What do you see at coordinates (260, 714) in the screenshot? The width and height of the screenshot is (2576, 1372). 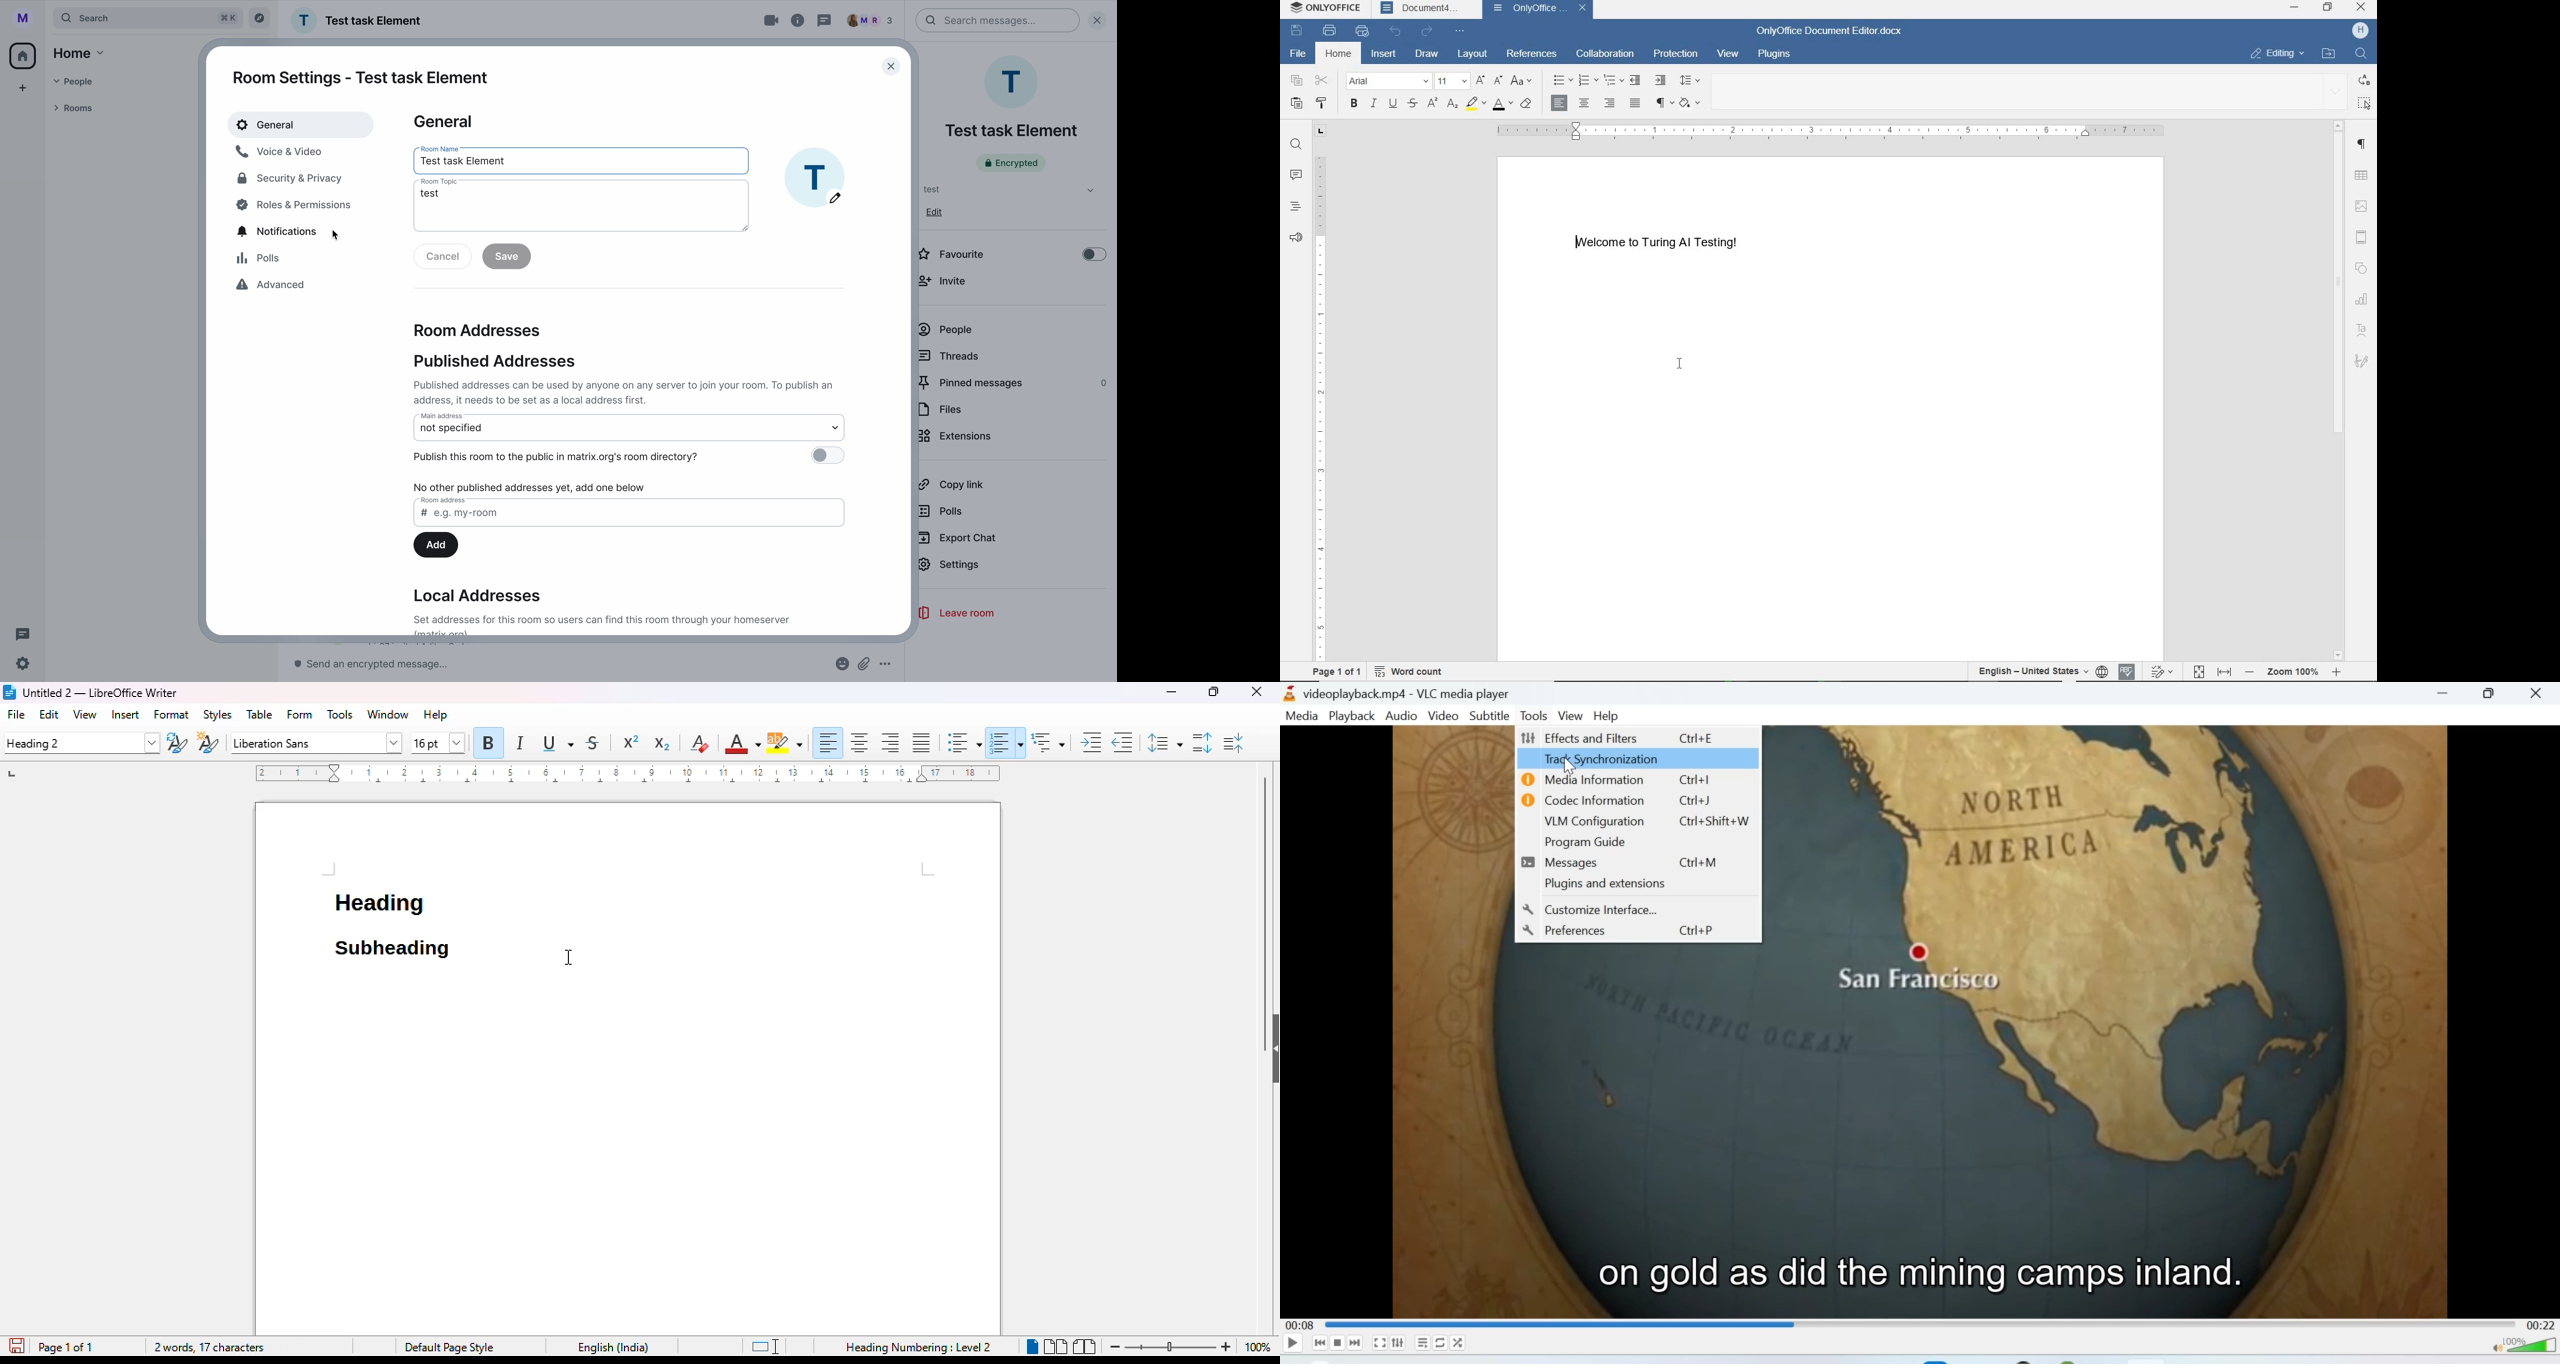 I see `table` at bounding box center [260, 714].